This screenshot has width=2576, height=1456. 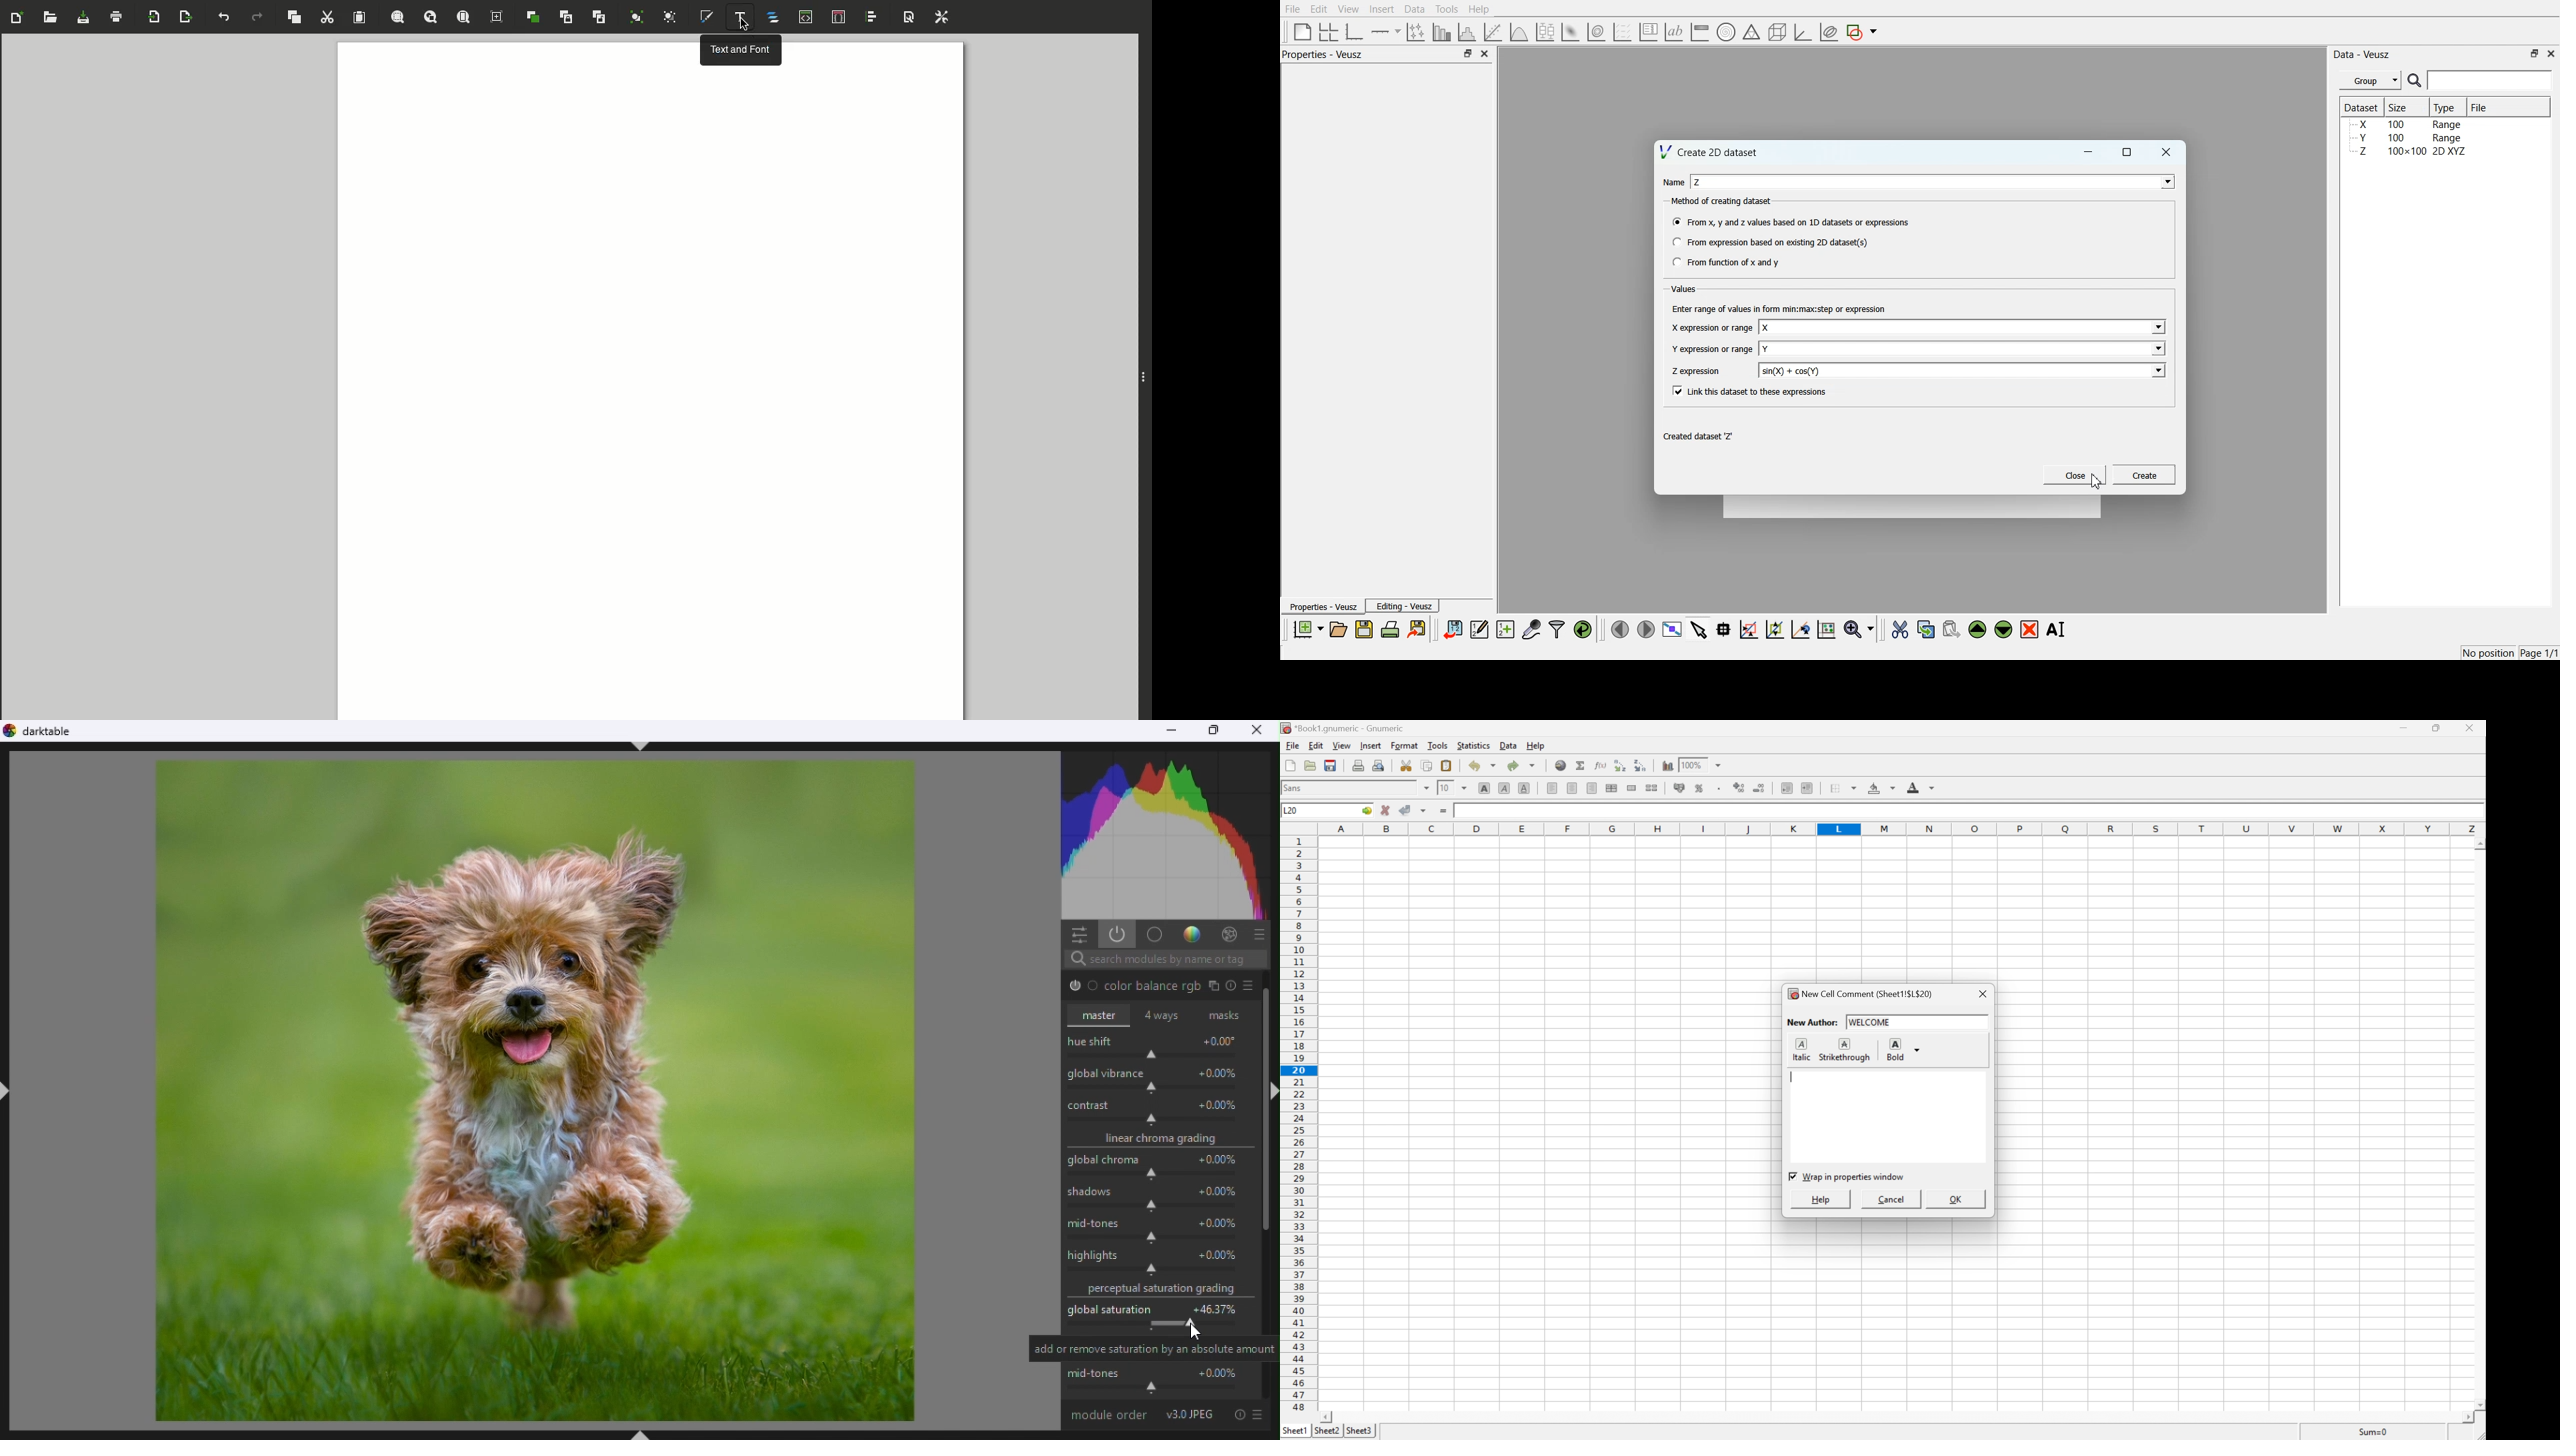 I want to click on Unlink clone, so click(x=599, y=21).